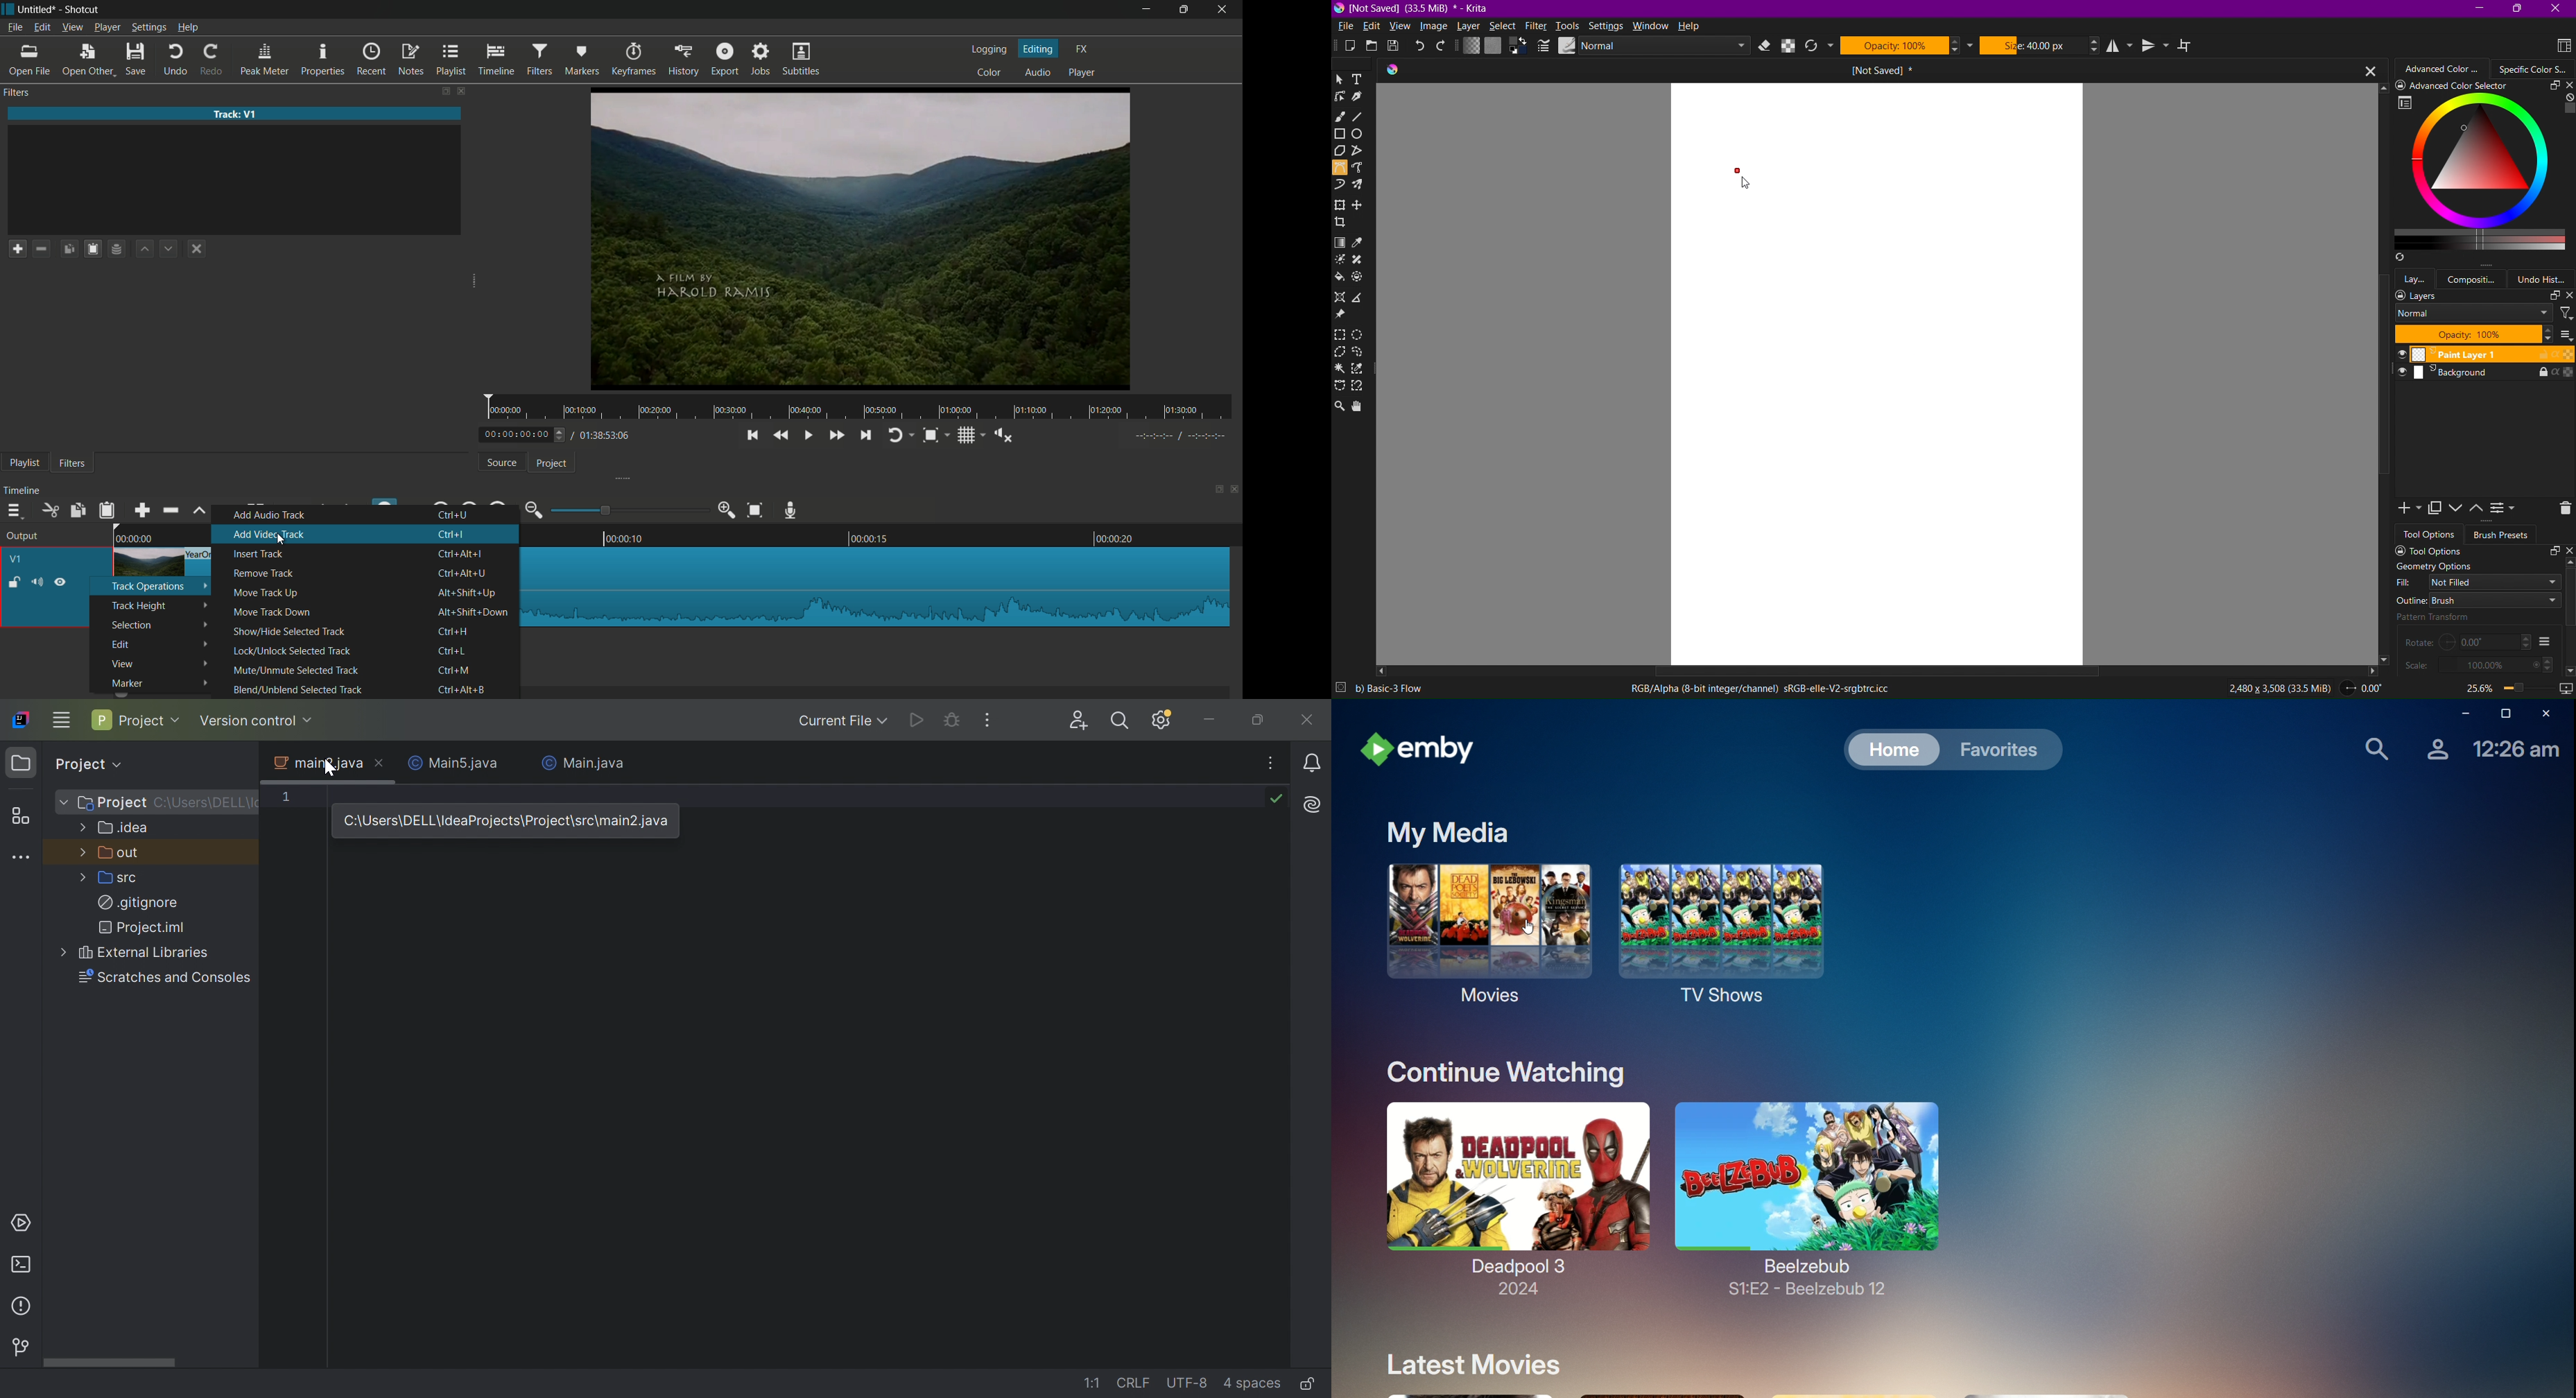 The height and width of the screenshot is (1400, 2576). What do you see at coordinates (2478, 600) in the screenshot?
I see `Outline` at bounding box center [2478, 600].